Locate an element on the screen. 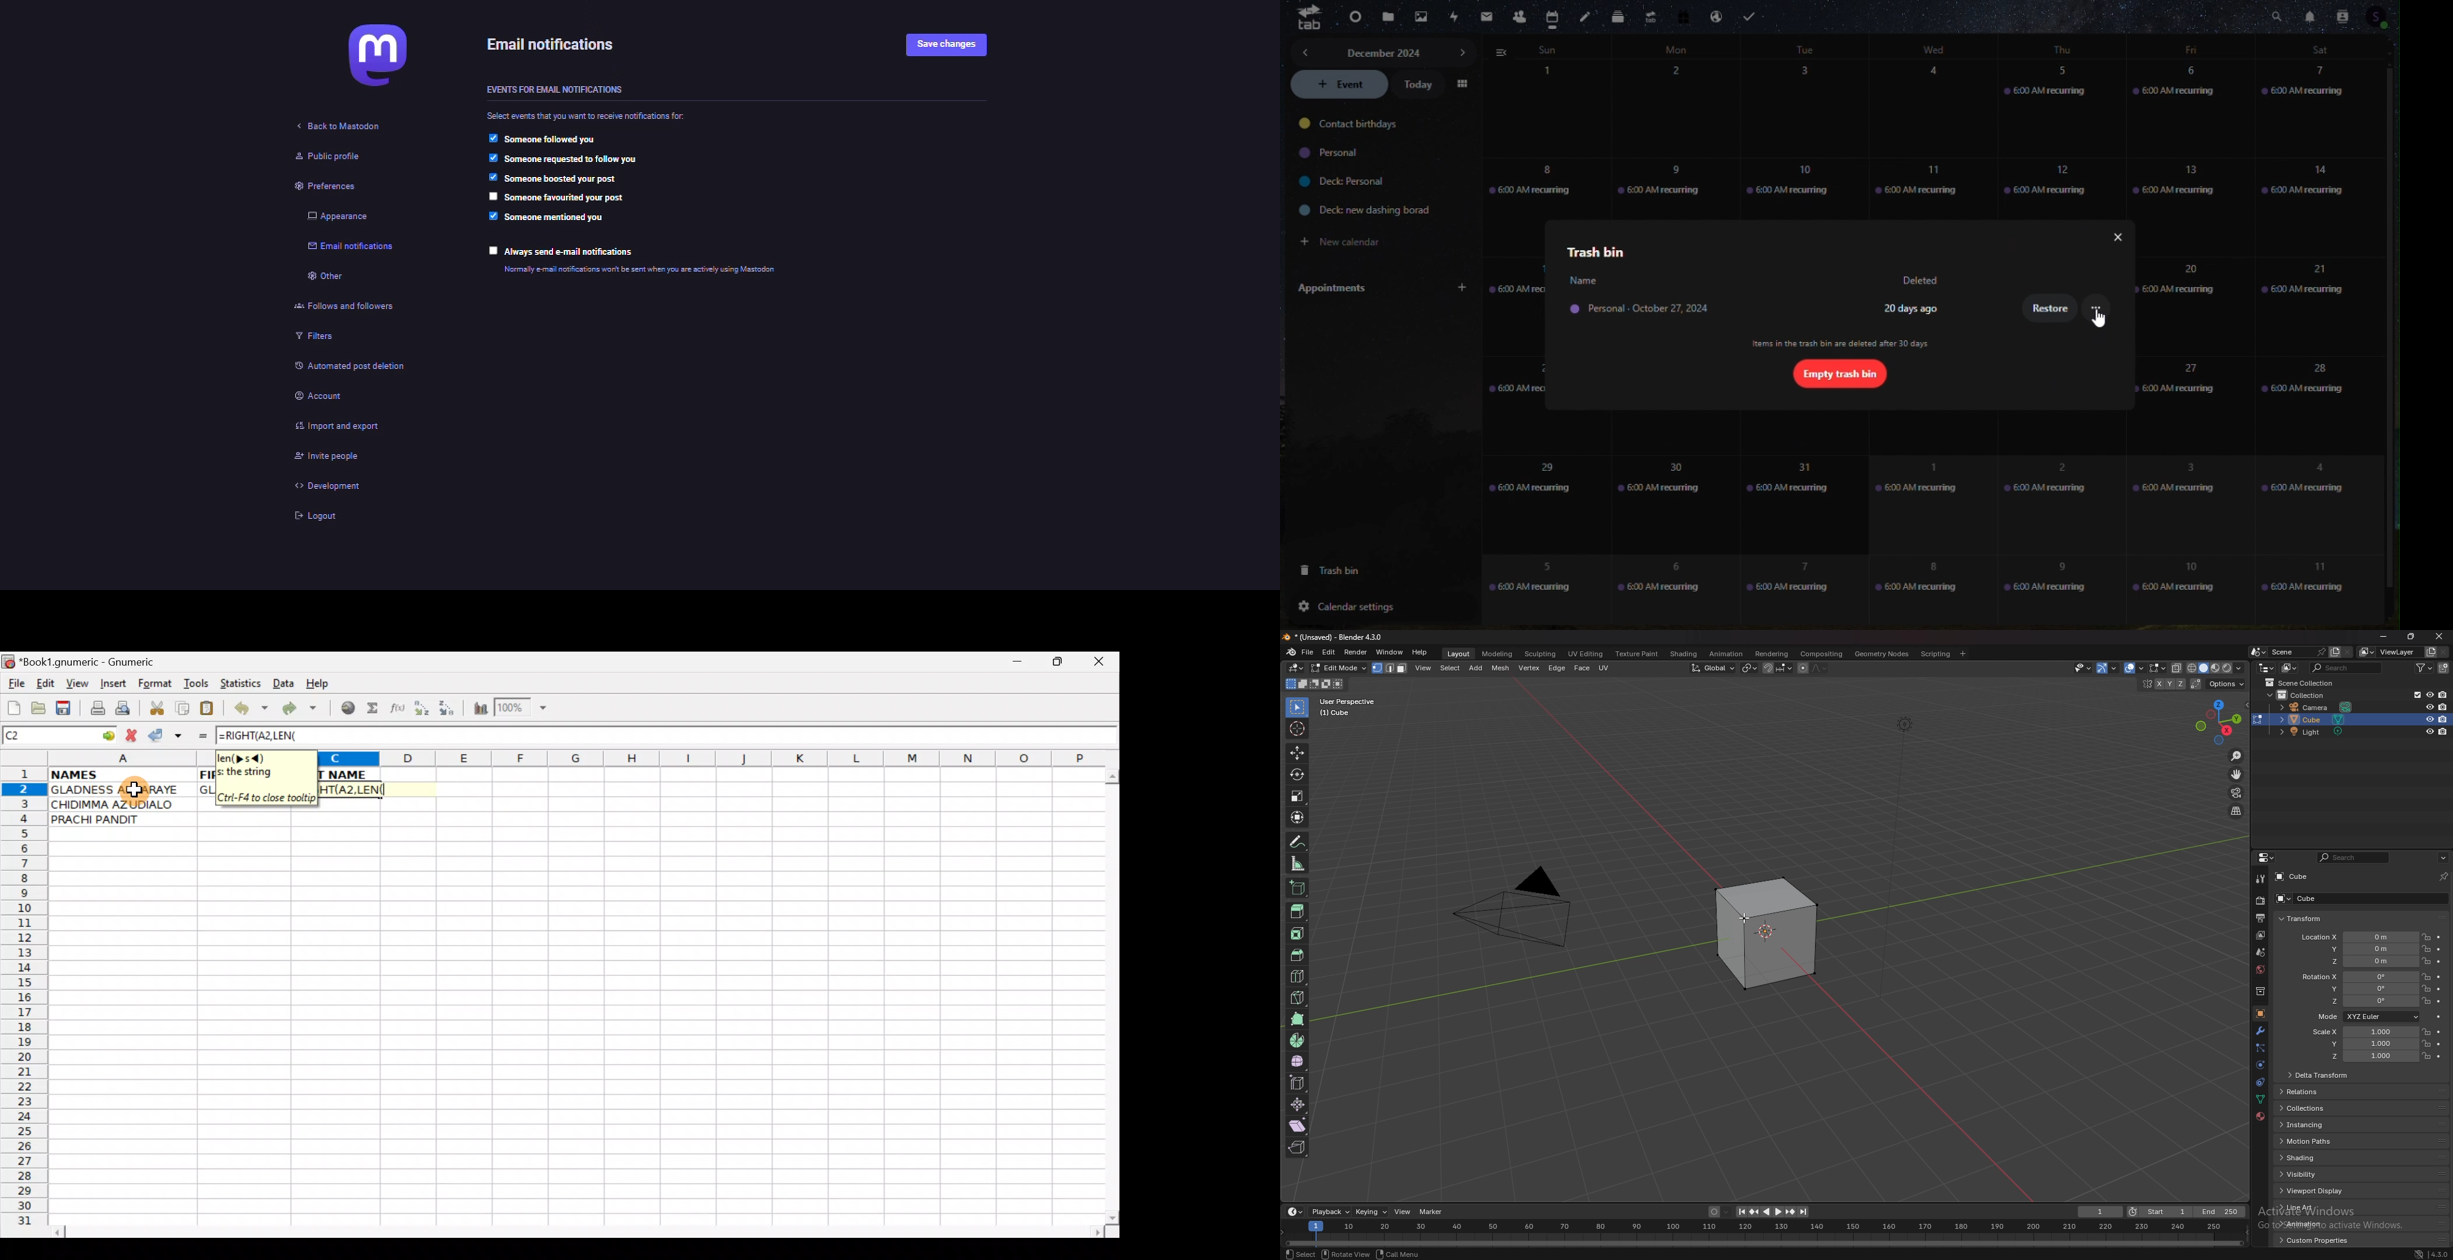 The image size is (2464, 1260). rendering is located at coordinates (1772, 654).